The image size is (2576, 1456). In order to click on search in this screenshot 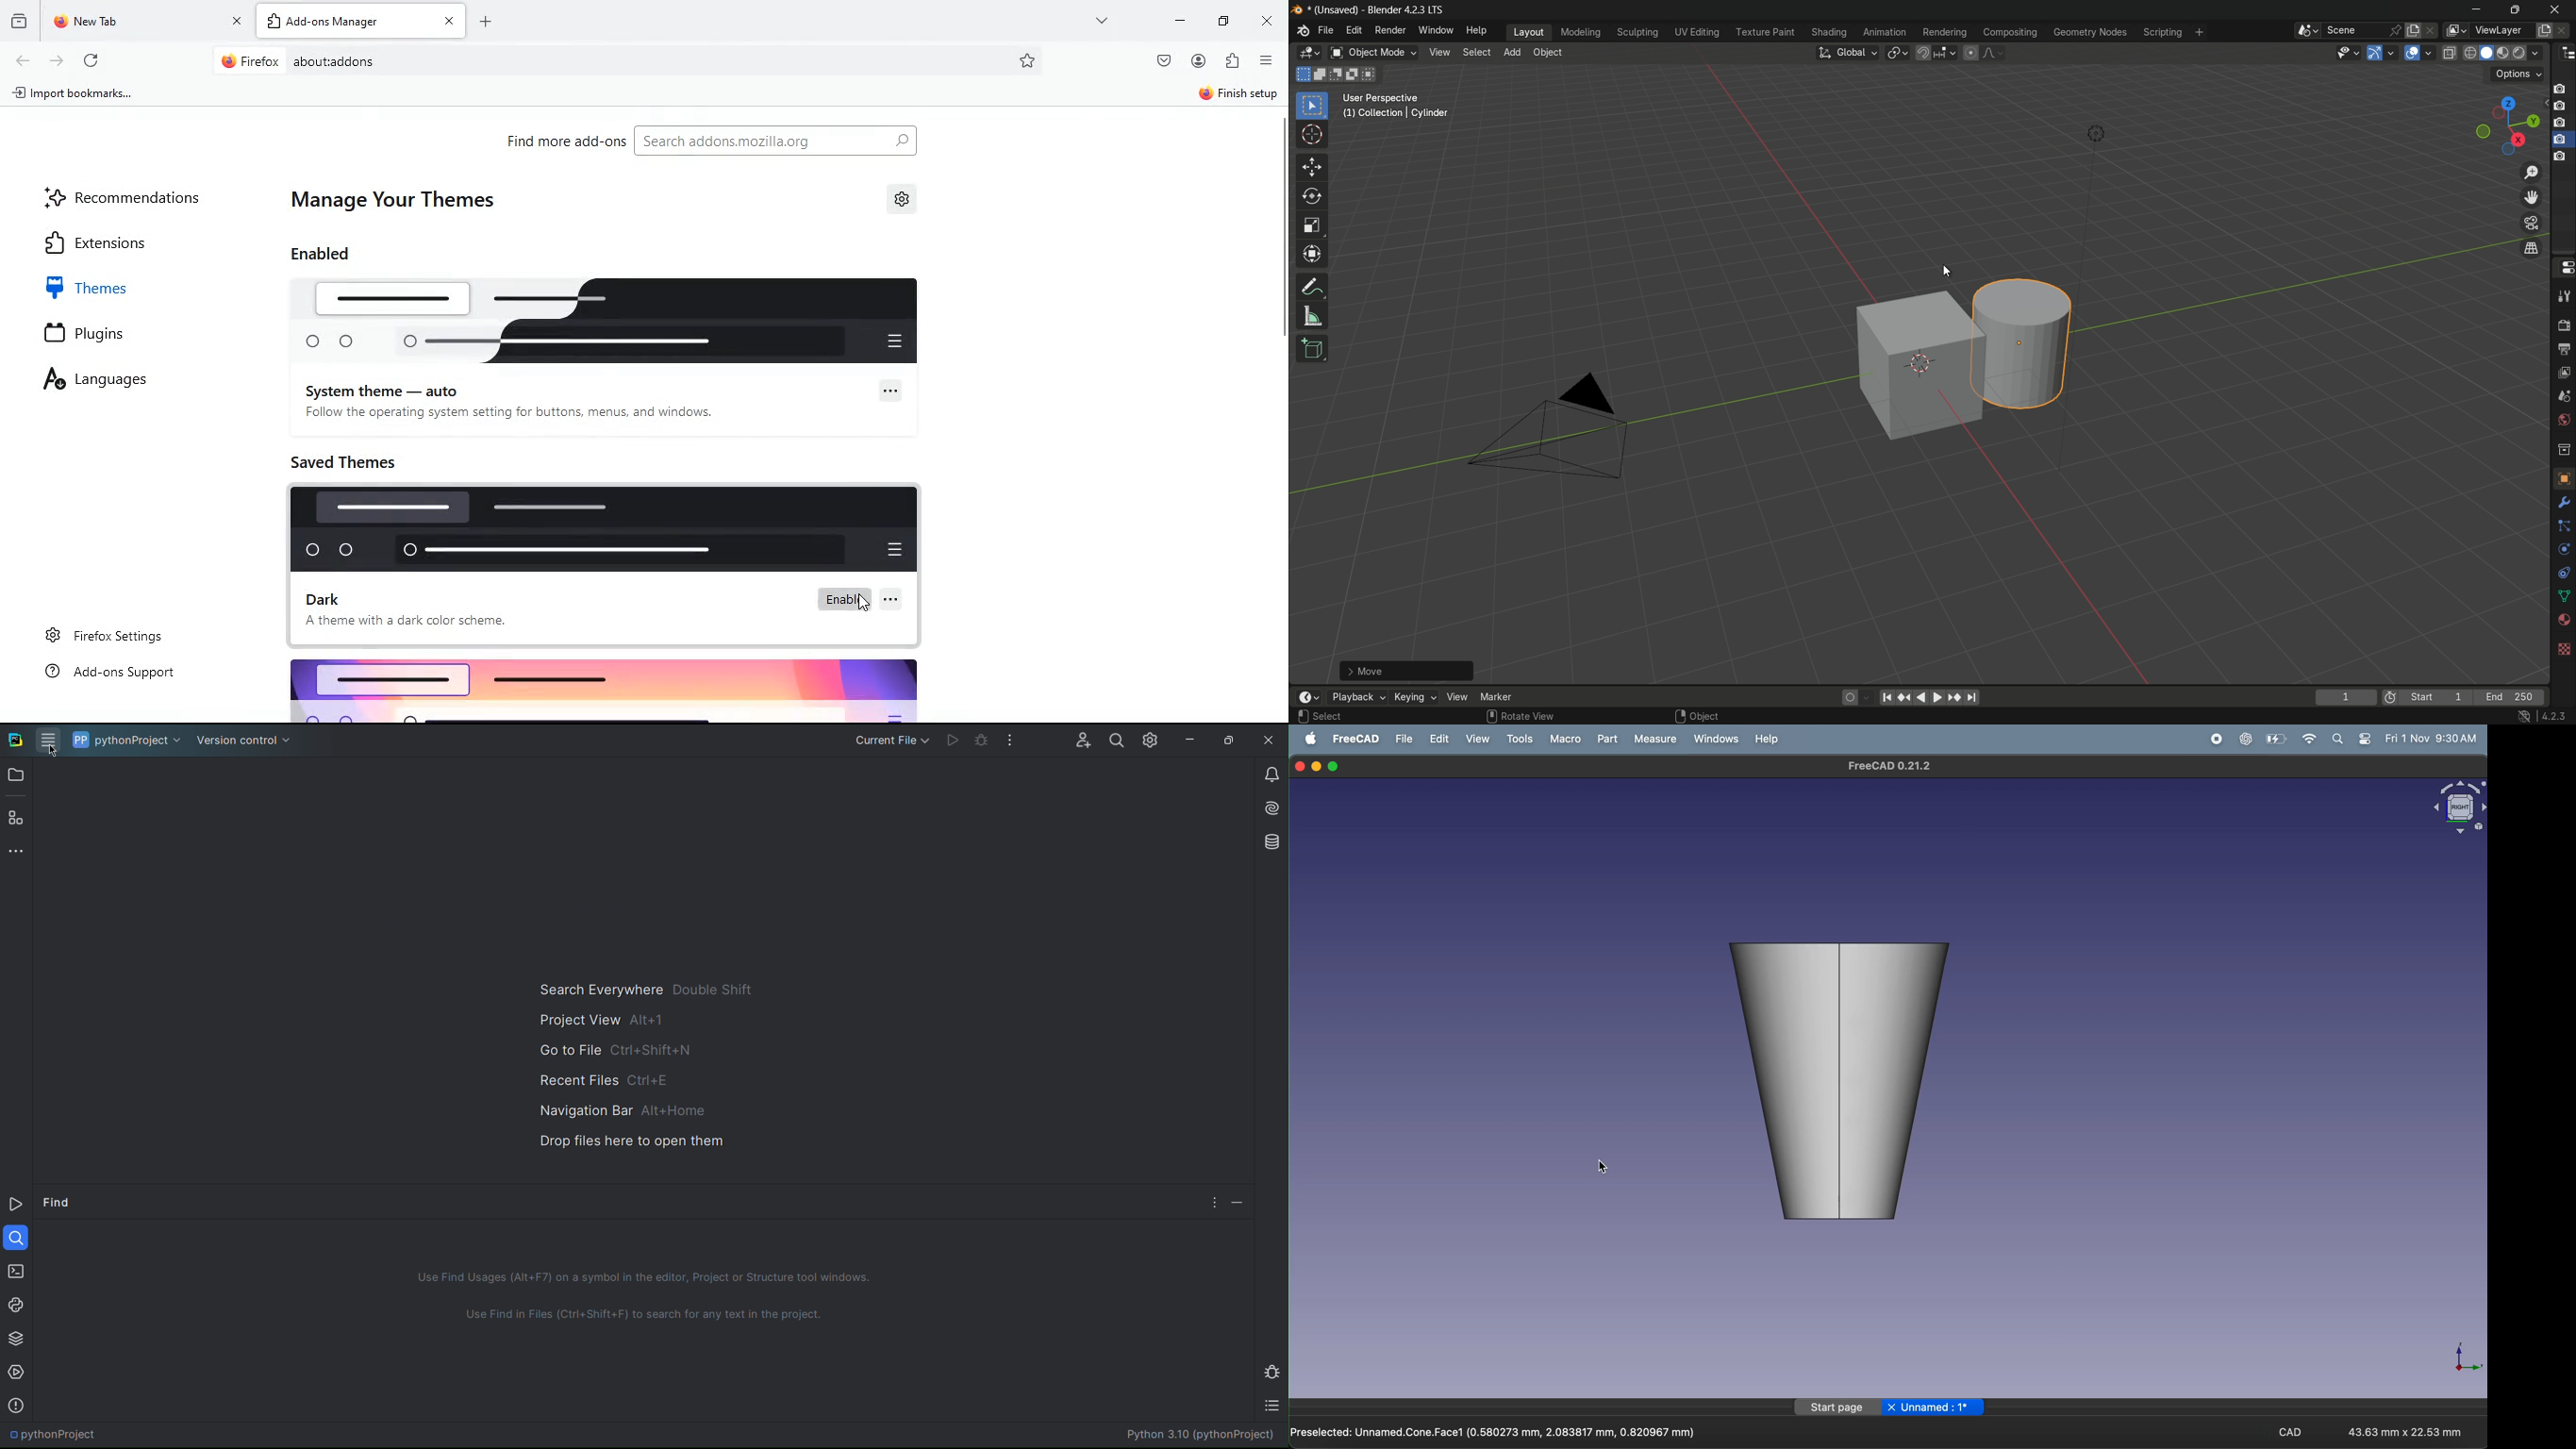, I will do `click(2341, 738)`.